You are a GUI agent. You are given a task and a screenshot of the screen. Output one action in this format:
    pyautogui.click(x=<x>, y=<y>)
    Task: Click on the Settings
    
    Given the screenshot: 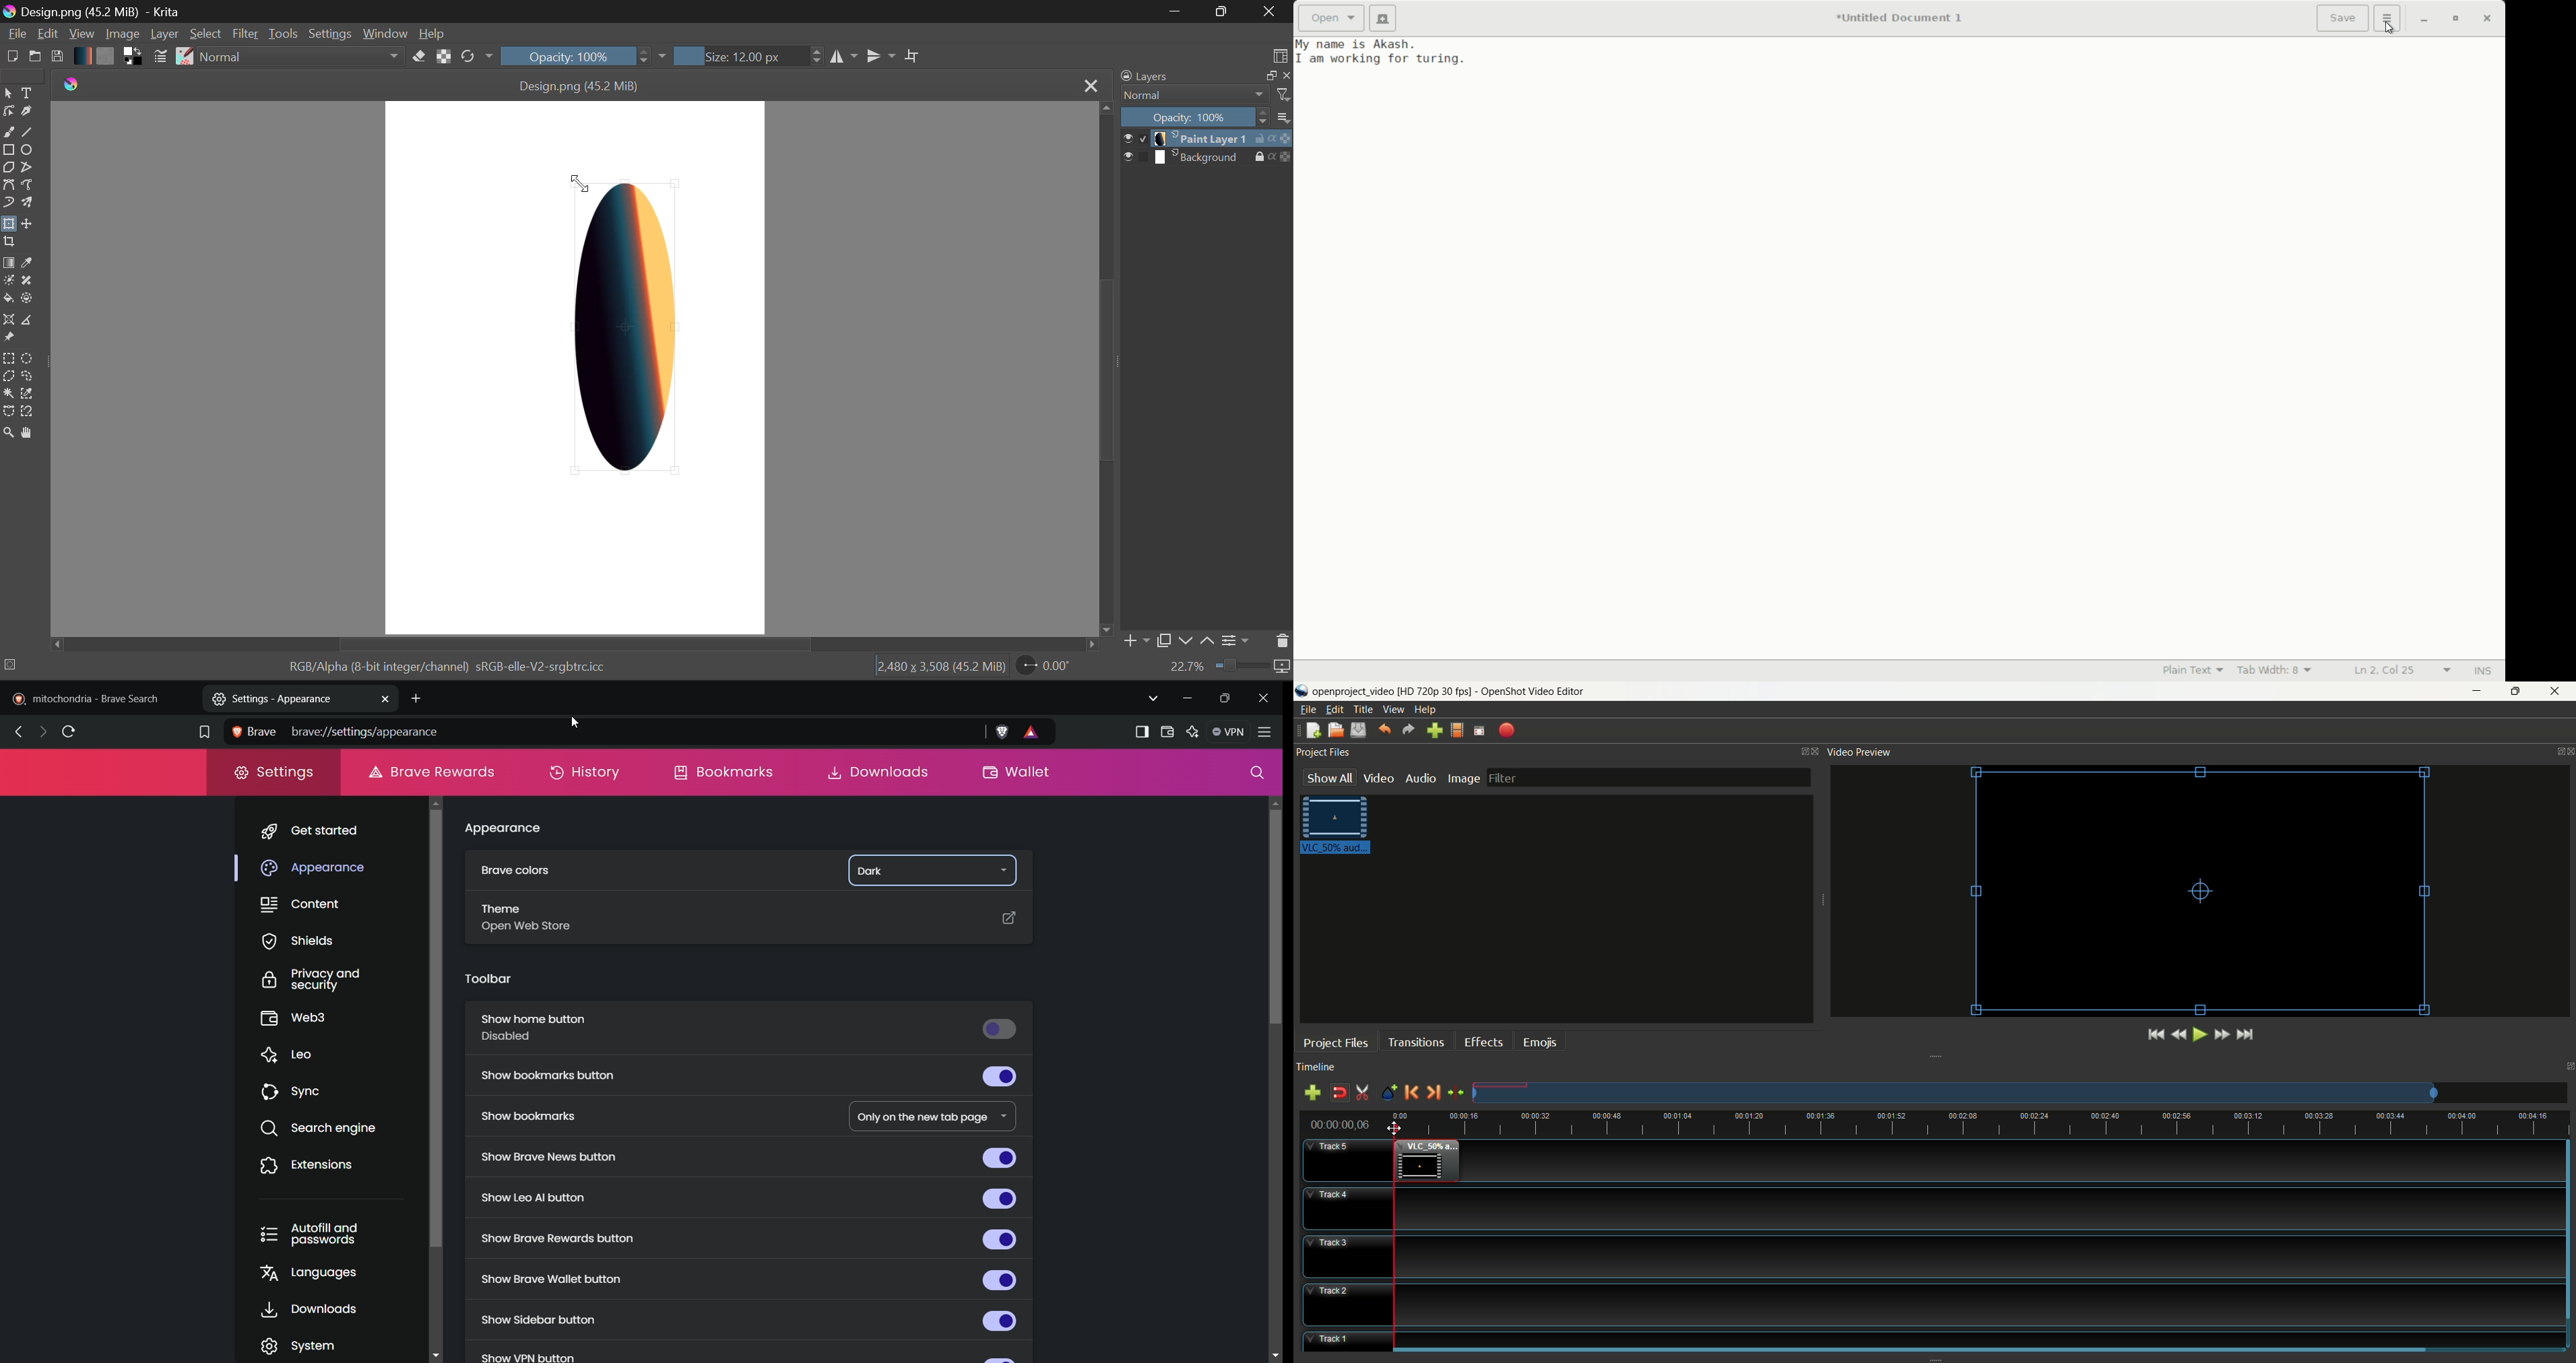 What is the action you would take?
    pyautogui.click(x=329, y=33)
    